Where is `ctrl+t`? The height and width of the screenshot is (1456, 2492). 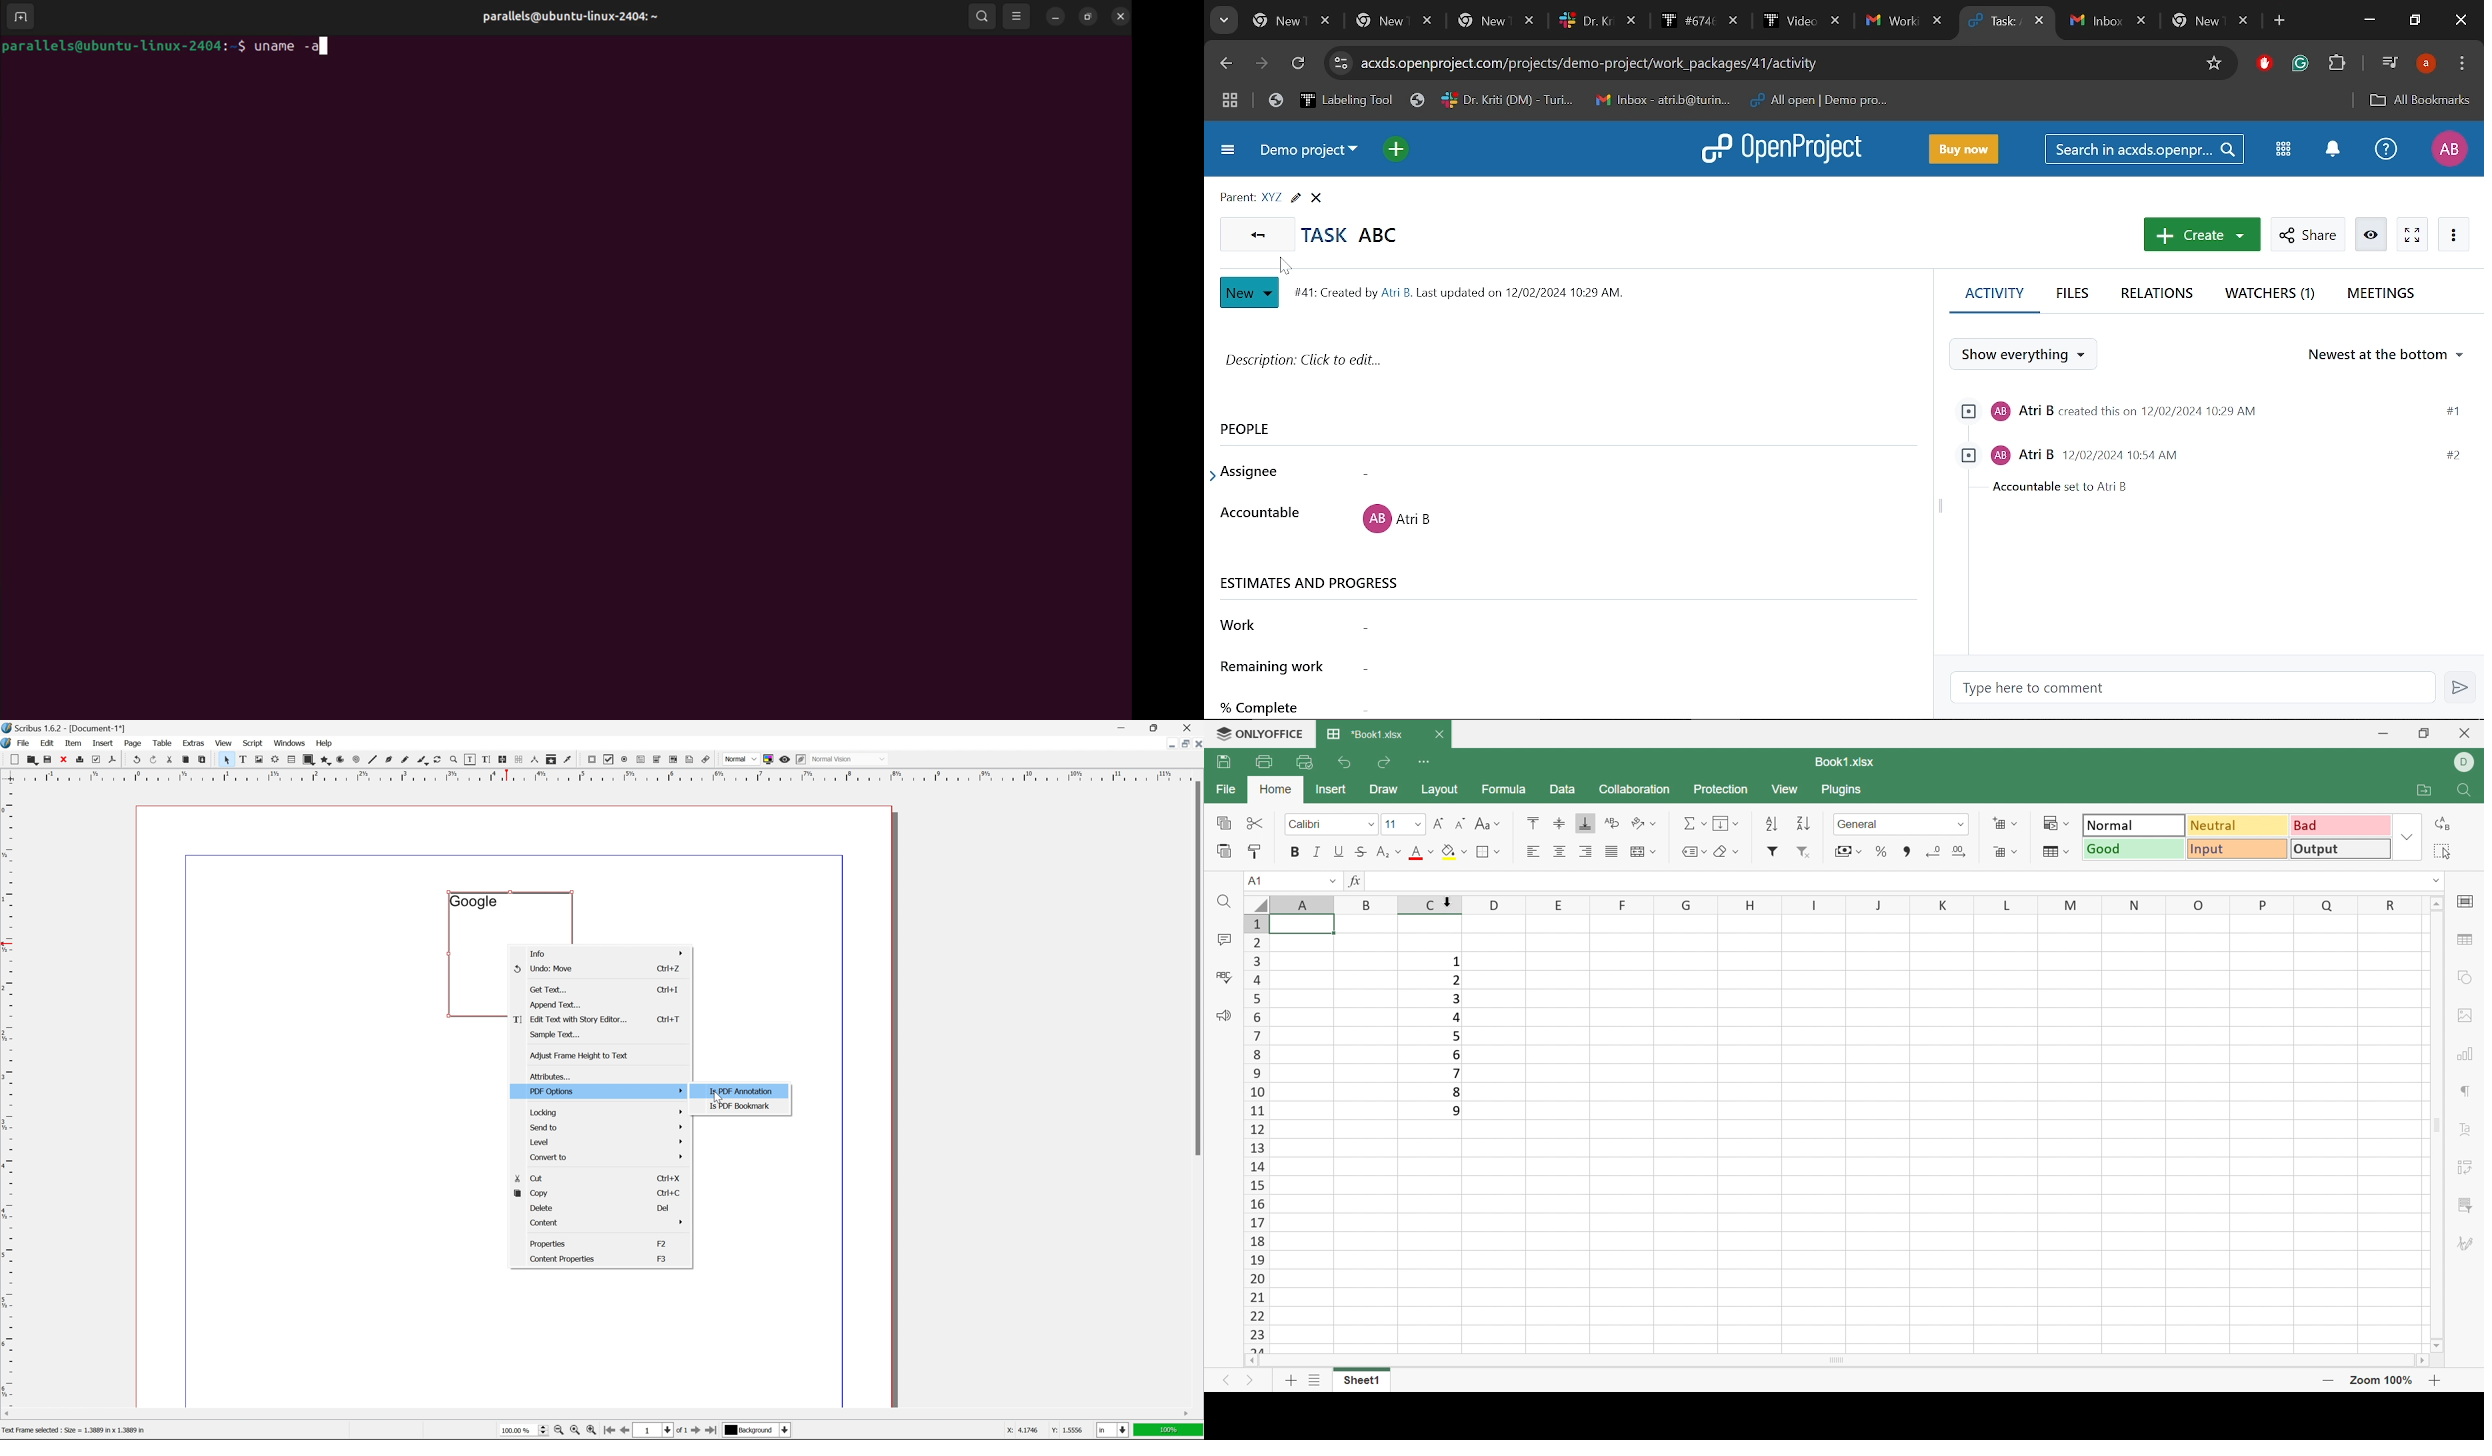
ctrl+t is located at coordinates (670, 1019).